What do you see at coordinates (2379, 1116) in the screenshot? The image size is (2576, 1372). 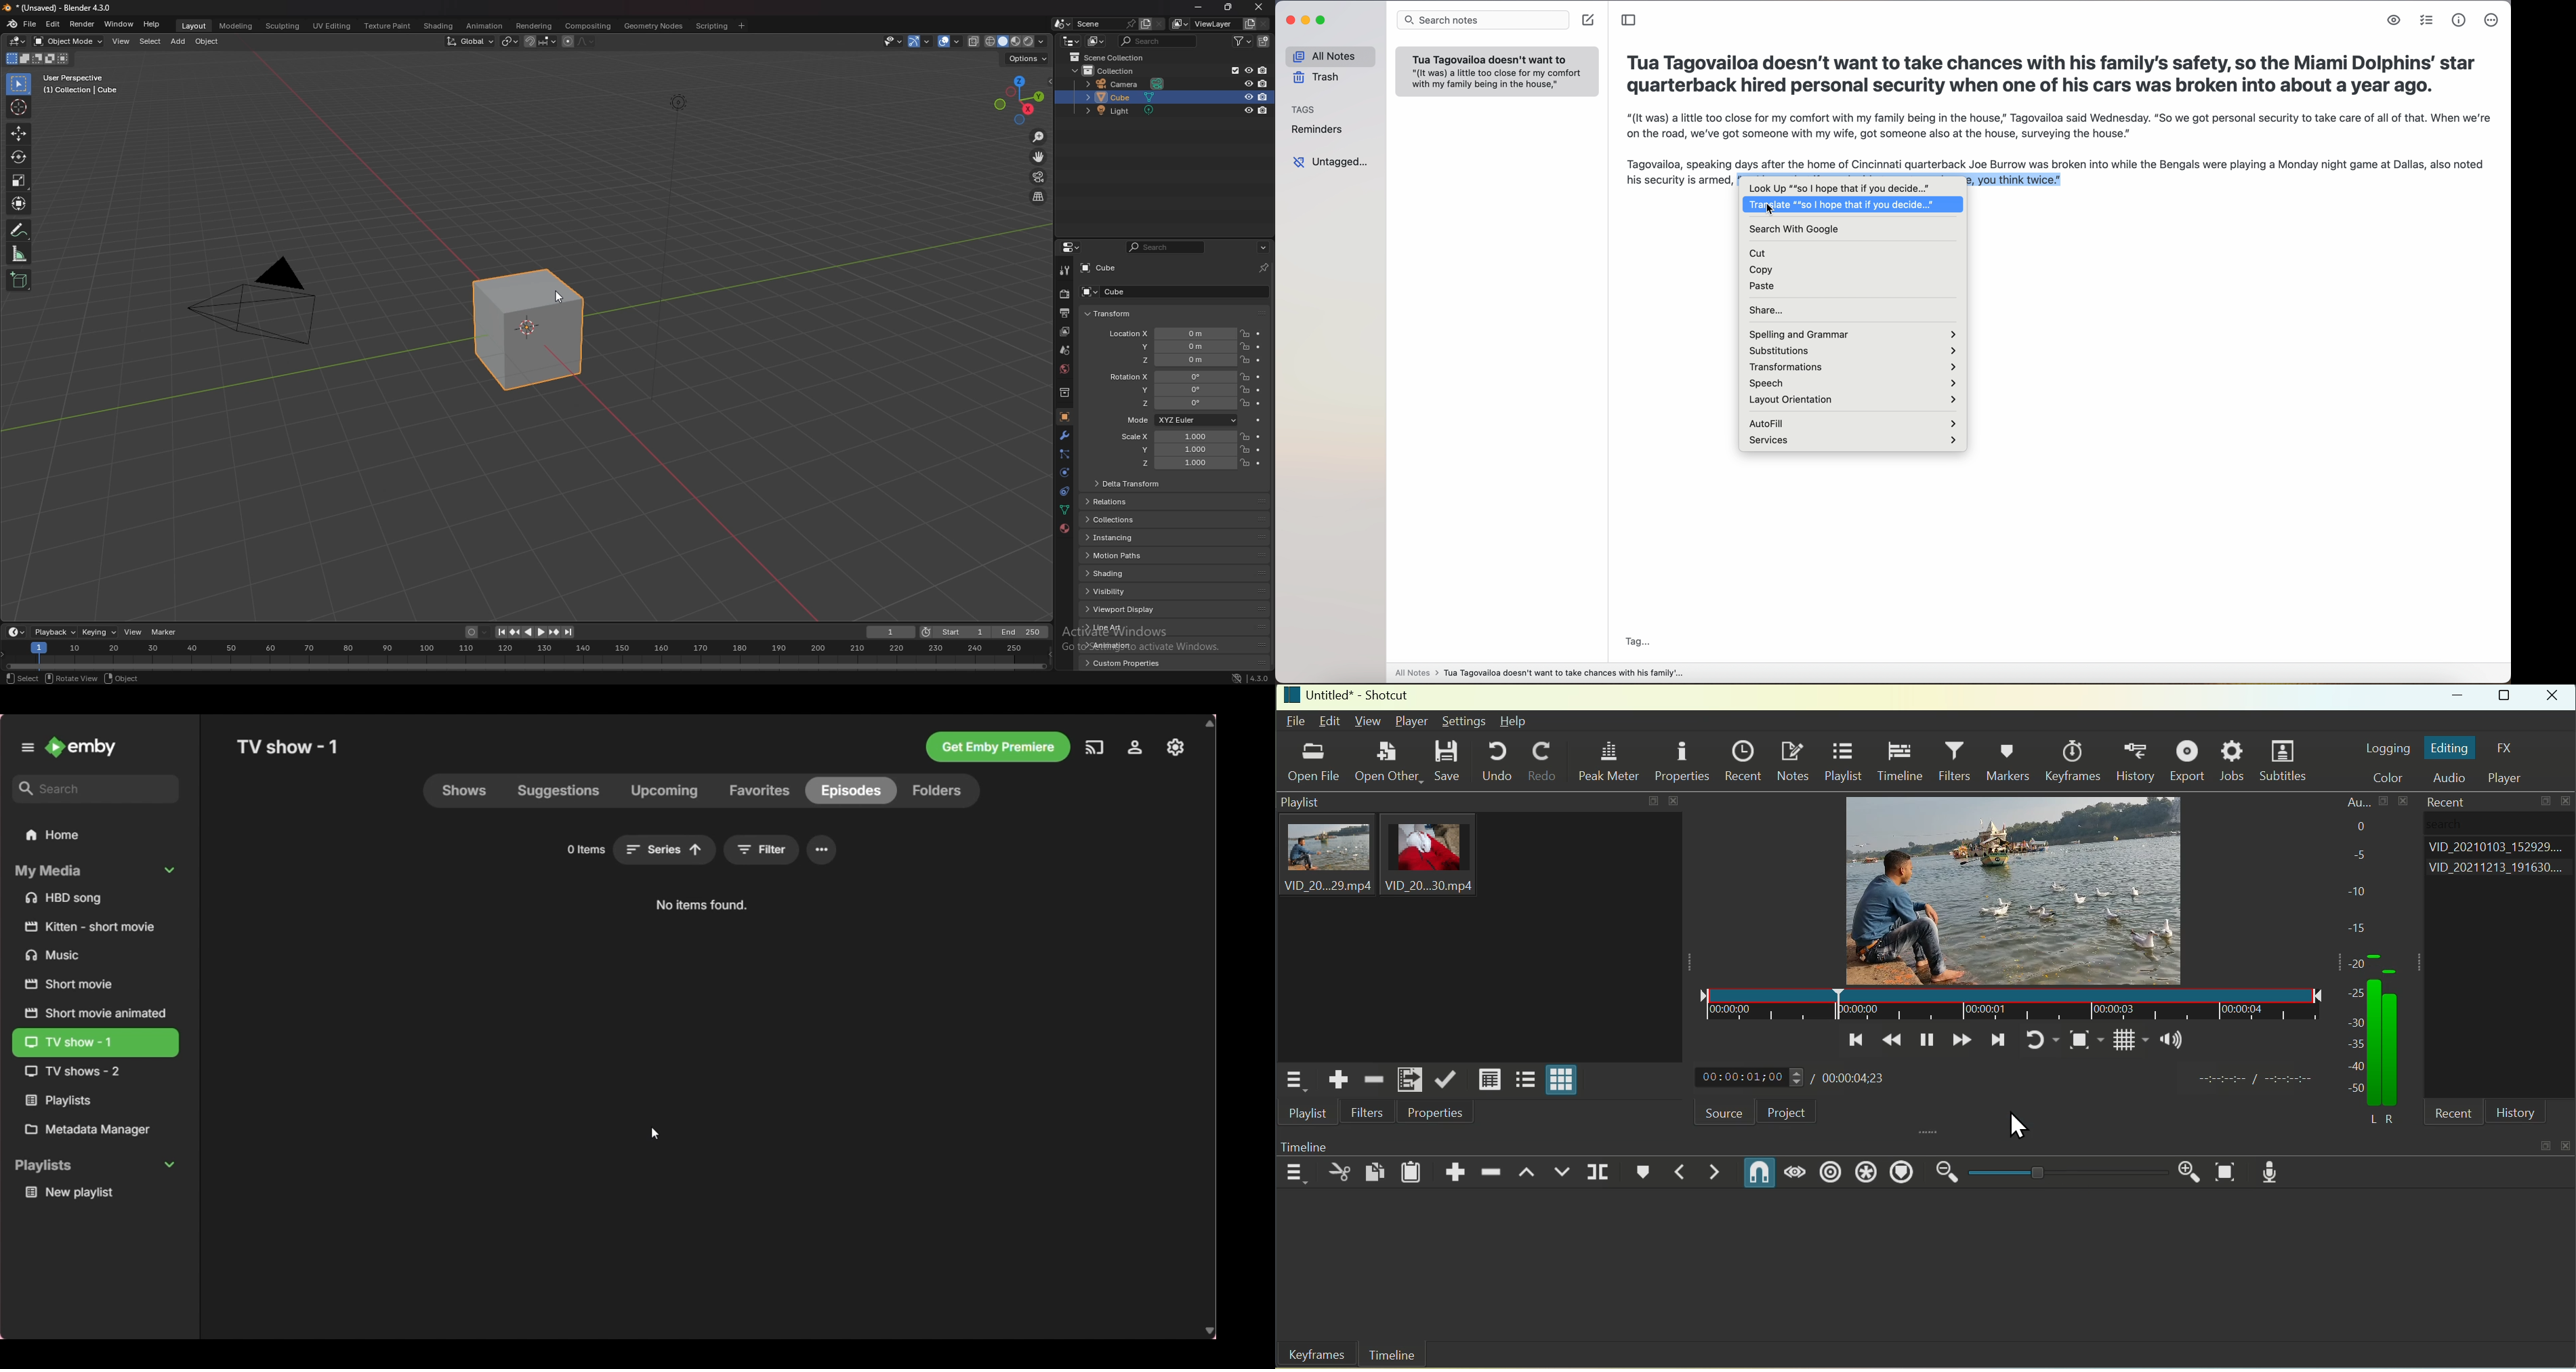 I see `L R` at bounding box center [2379, 1116].